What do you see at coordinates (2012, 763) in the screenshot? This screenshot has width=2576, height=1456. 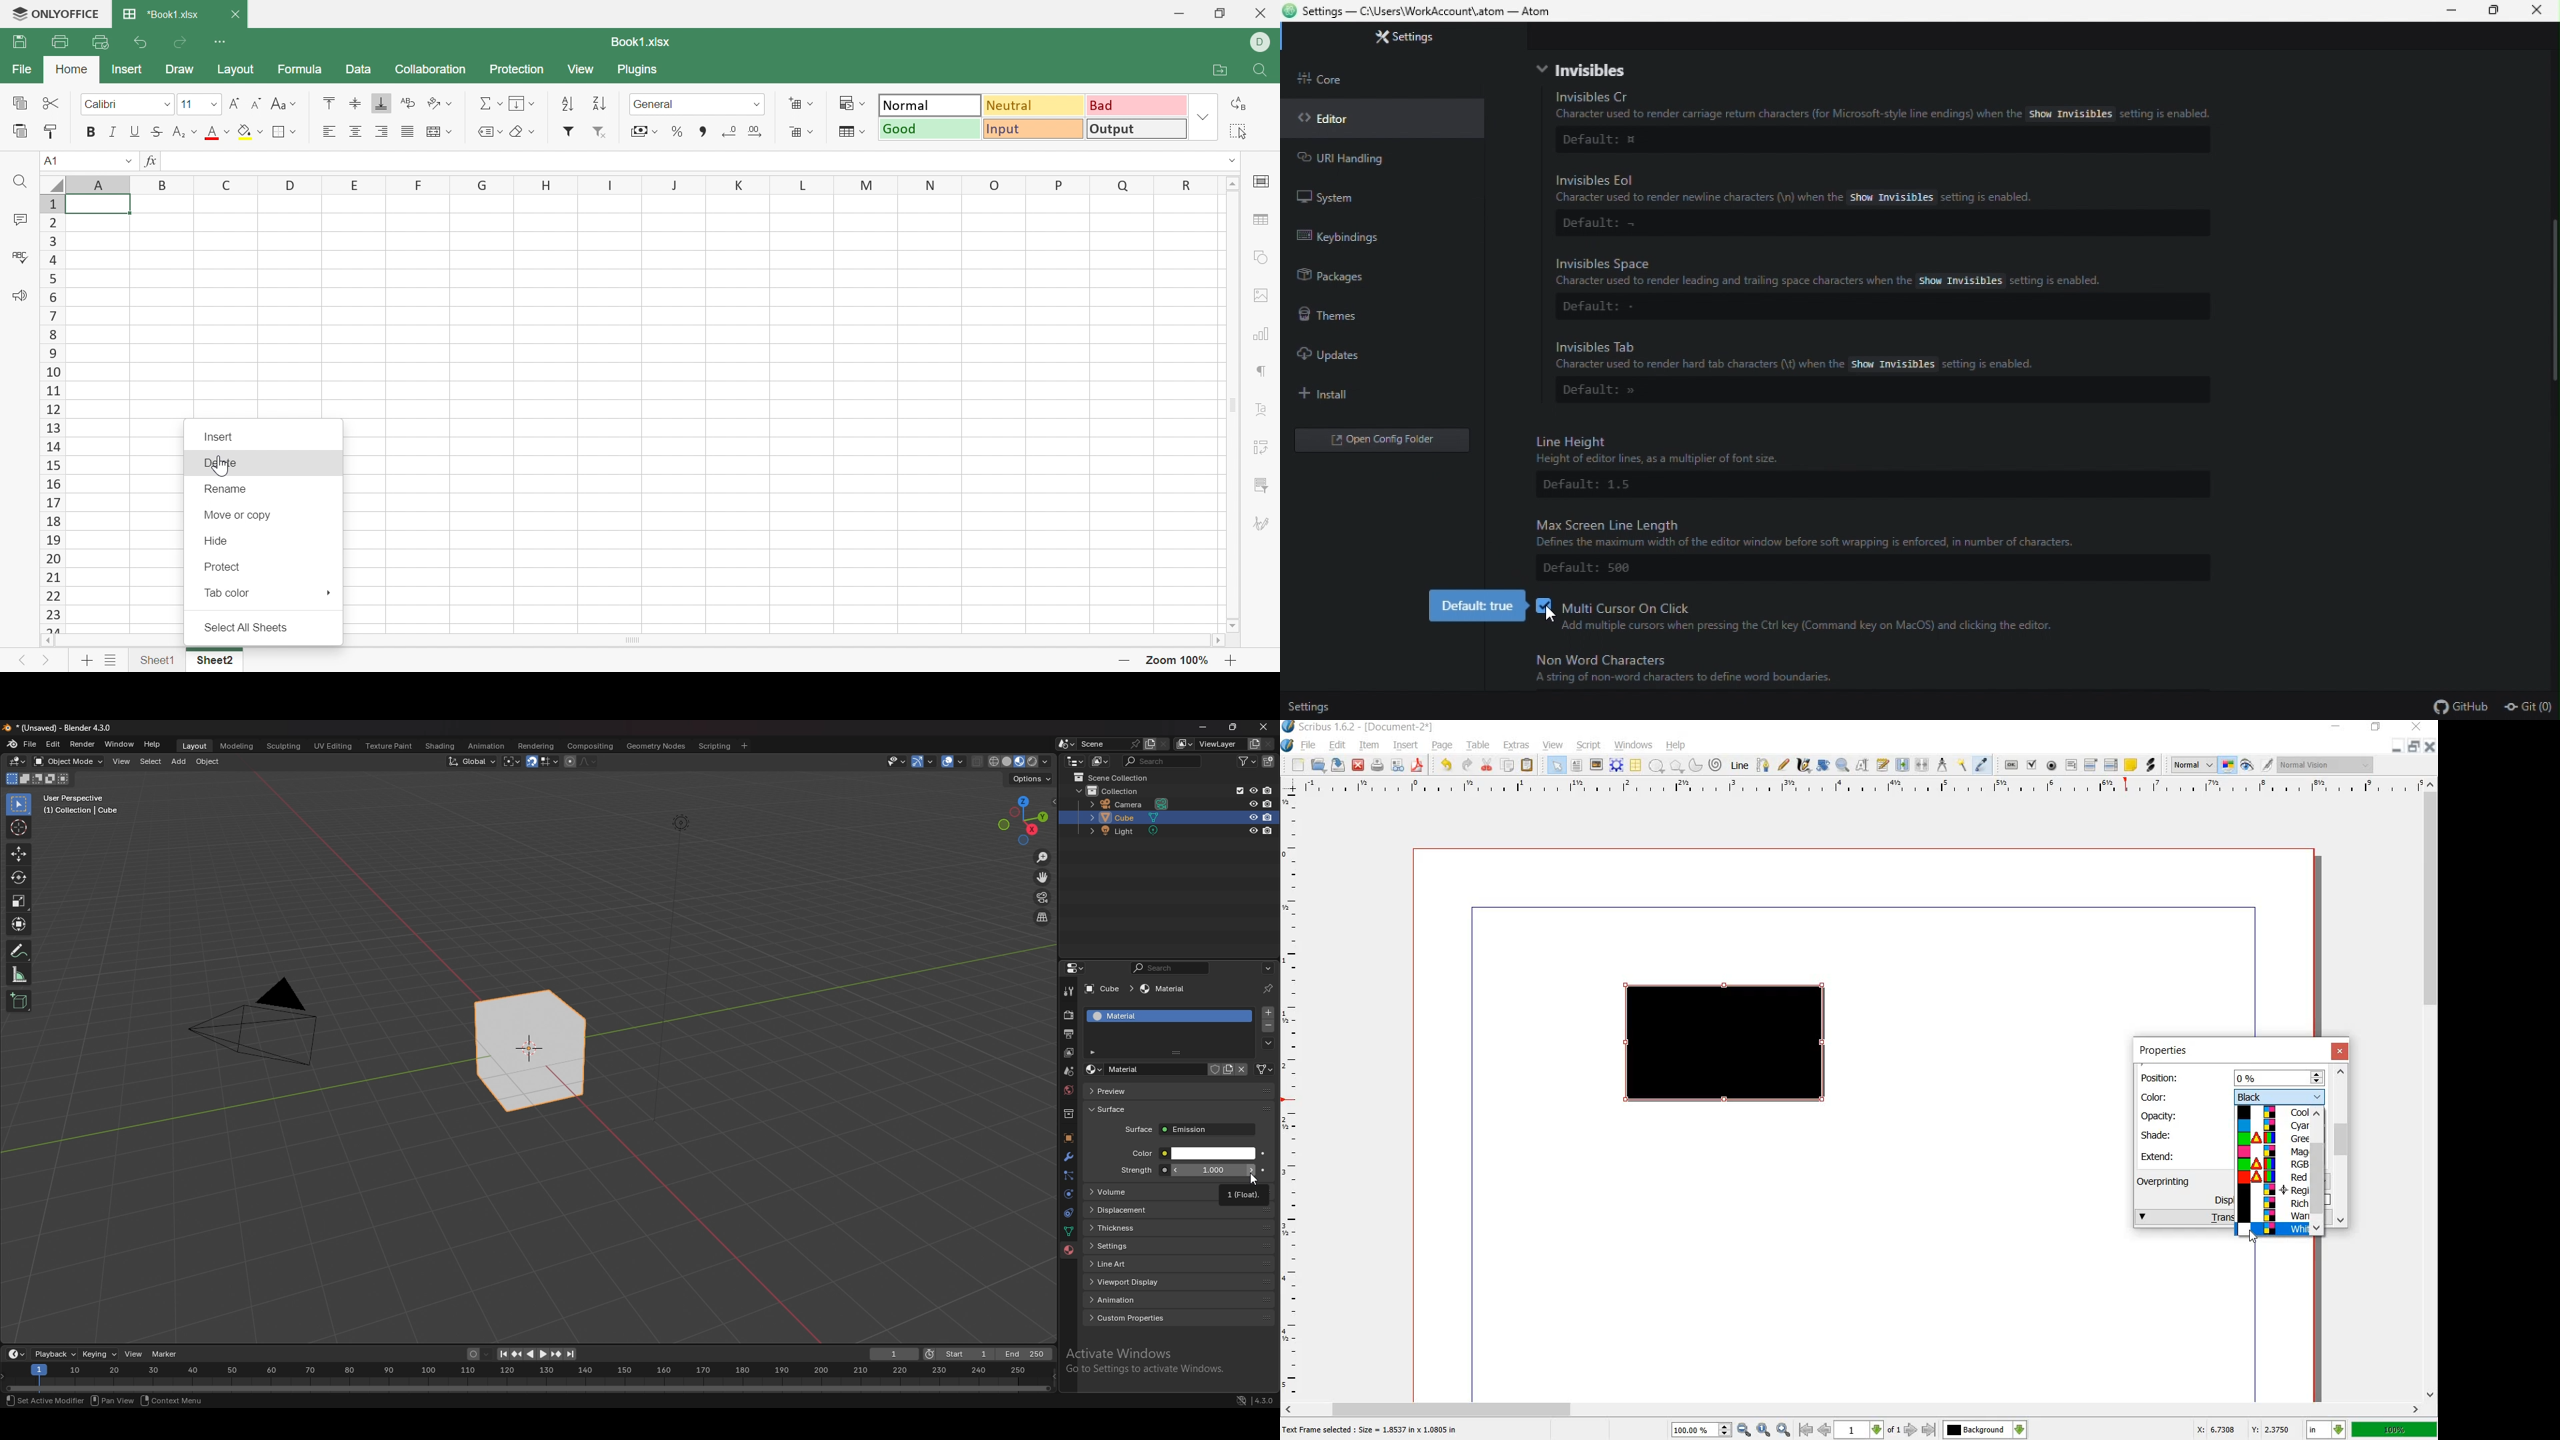 I see `pdf push button` at bounding box center [2012, 763].